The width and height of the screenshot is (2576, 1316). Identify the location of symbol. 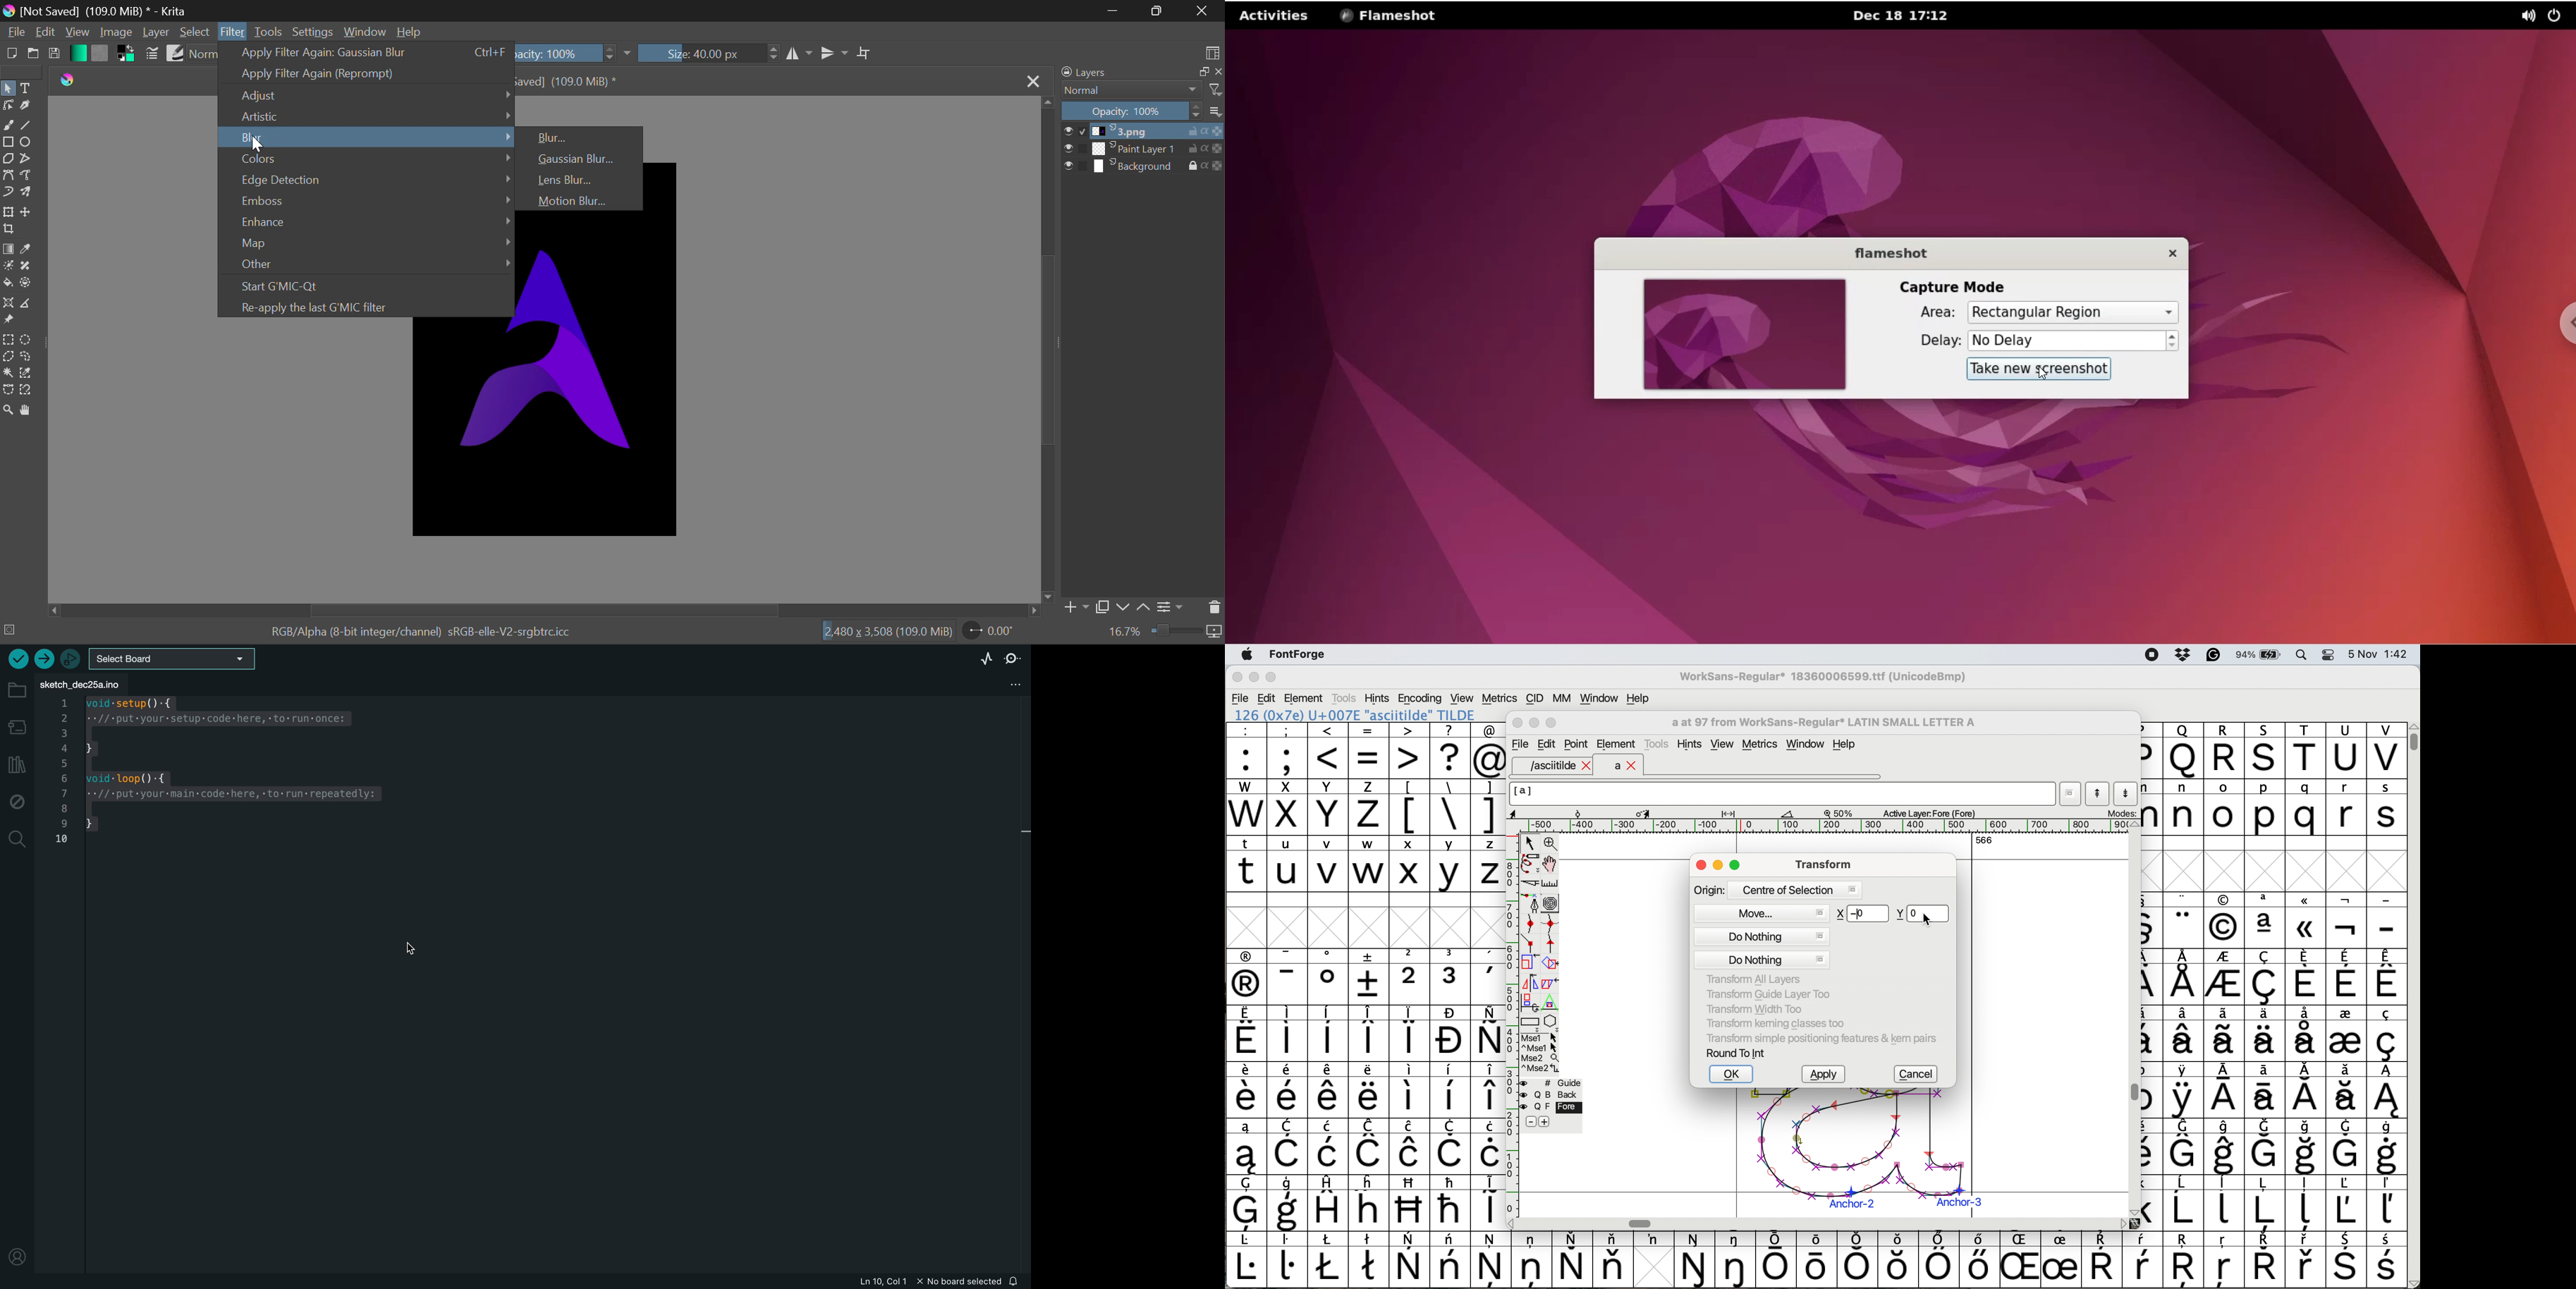
(2225, 1091).